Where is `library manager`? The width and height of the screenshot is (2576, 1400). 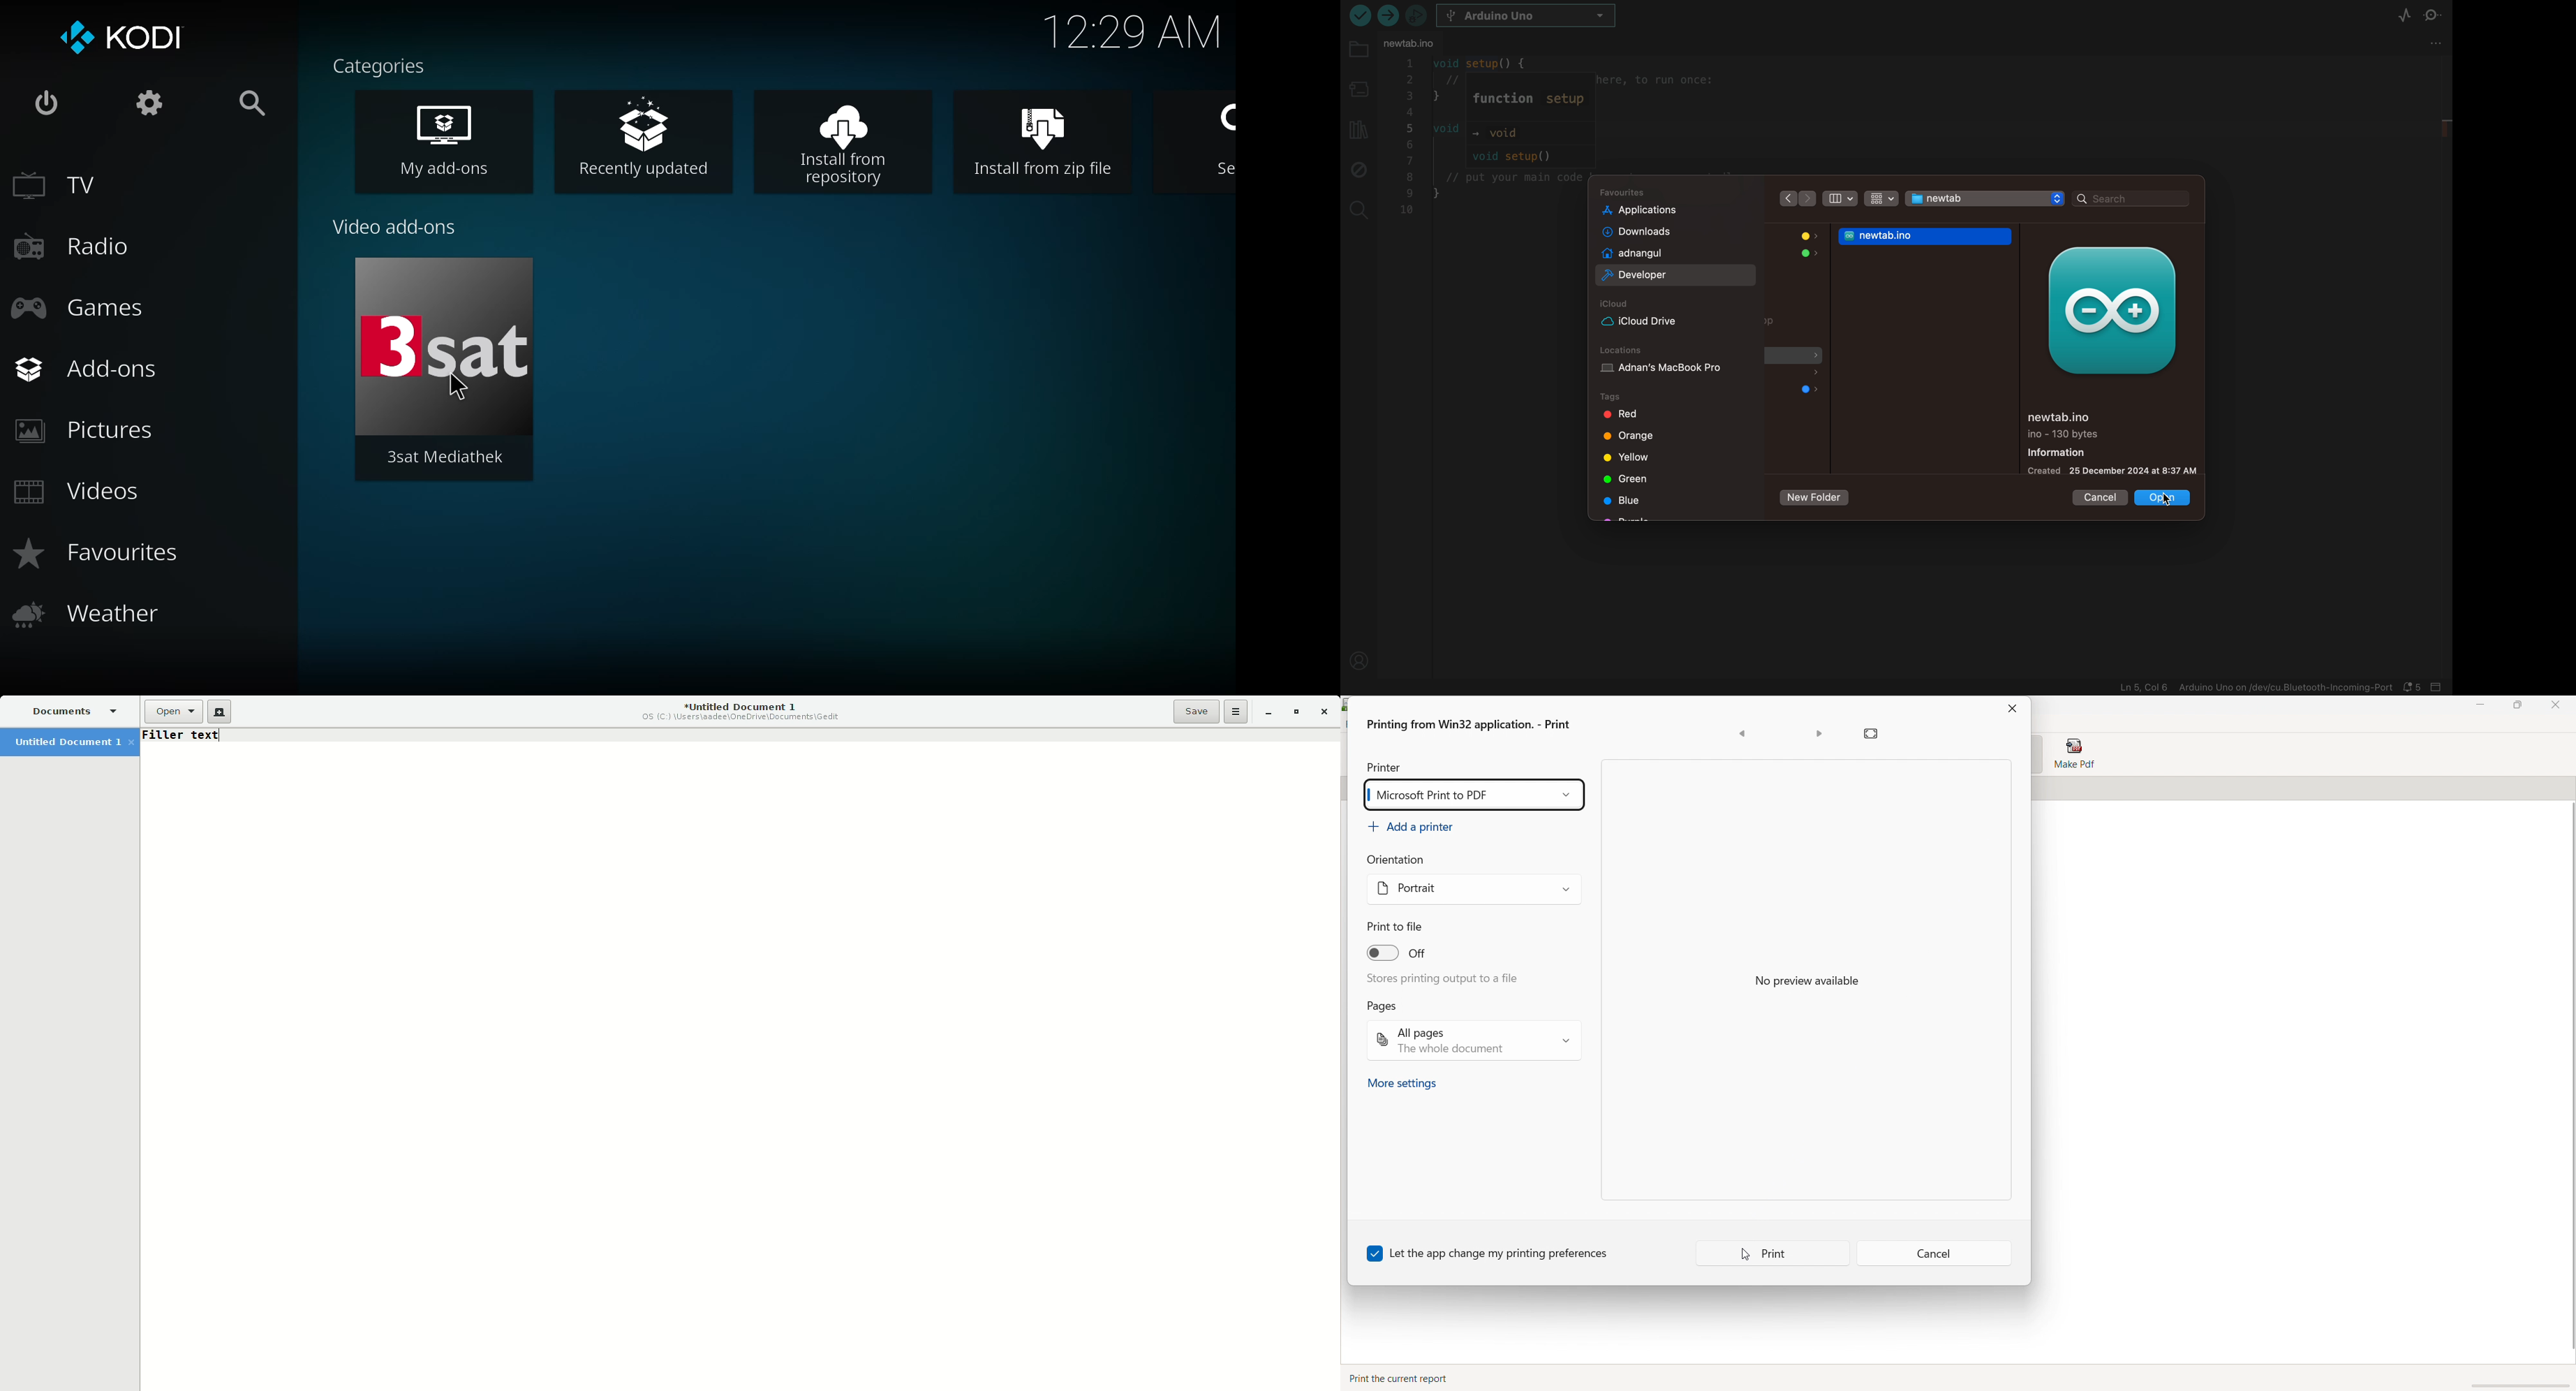
library manager is located at coordinates (1357, 127).